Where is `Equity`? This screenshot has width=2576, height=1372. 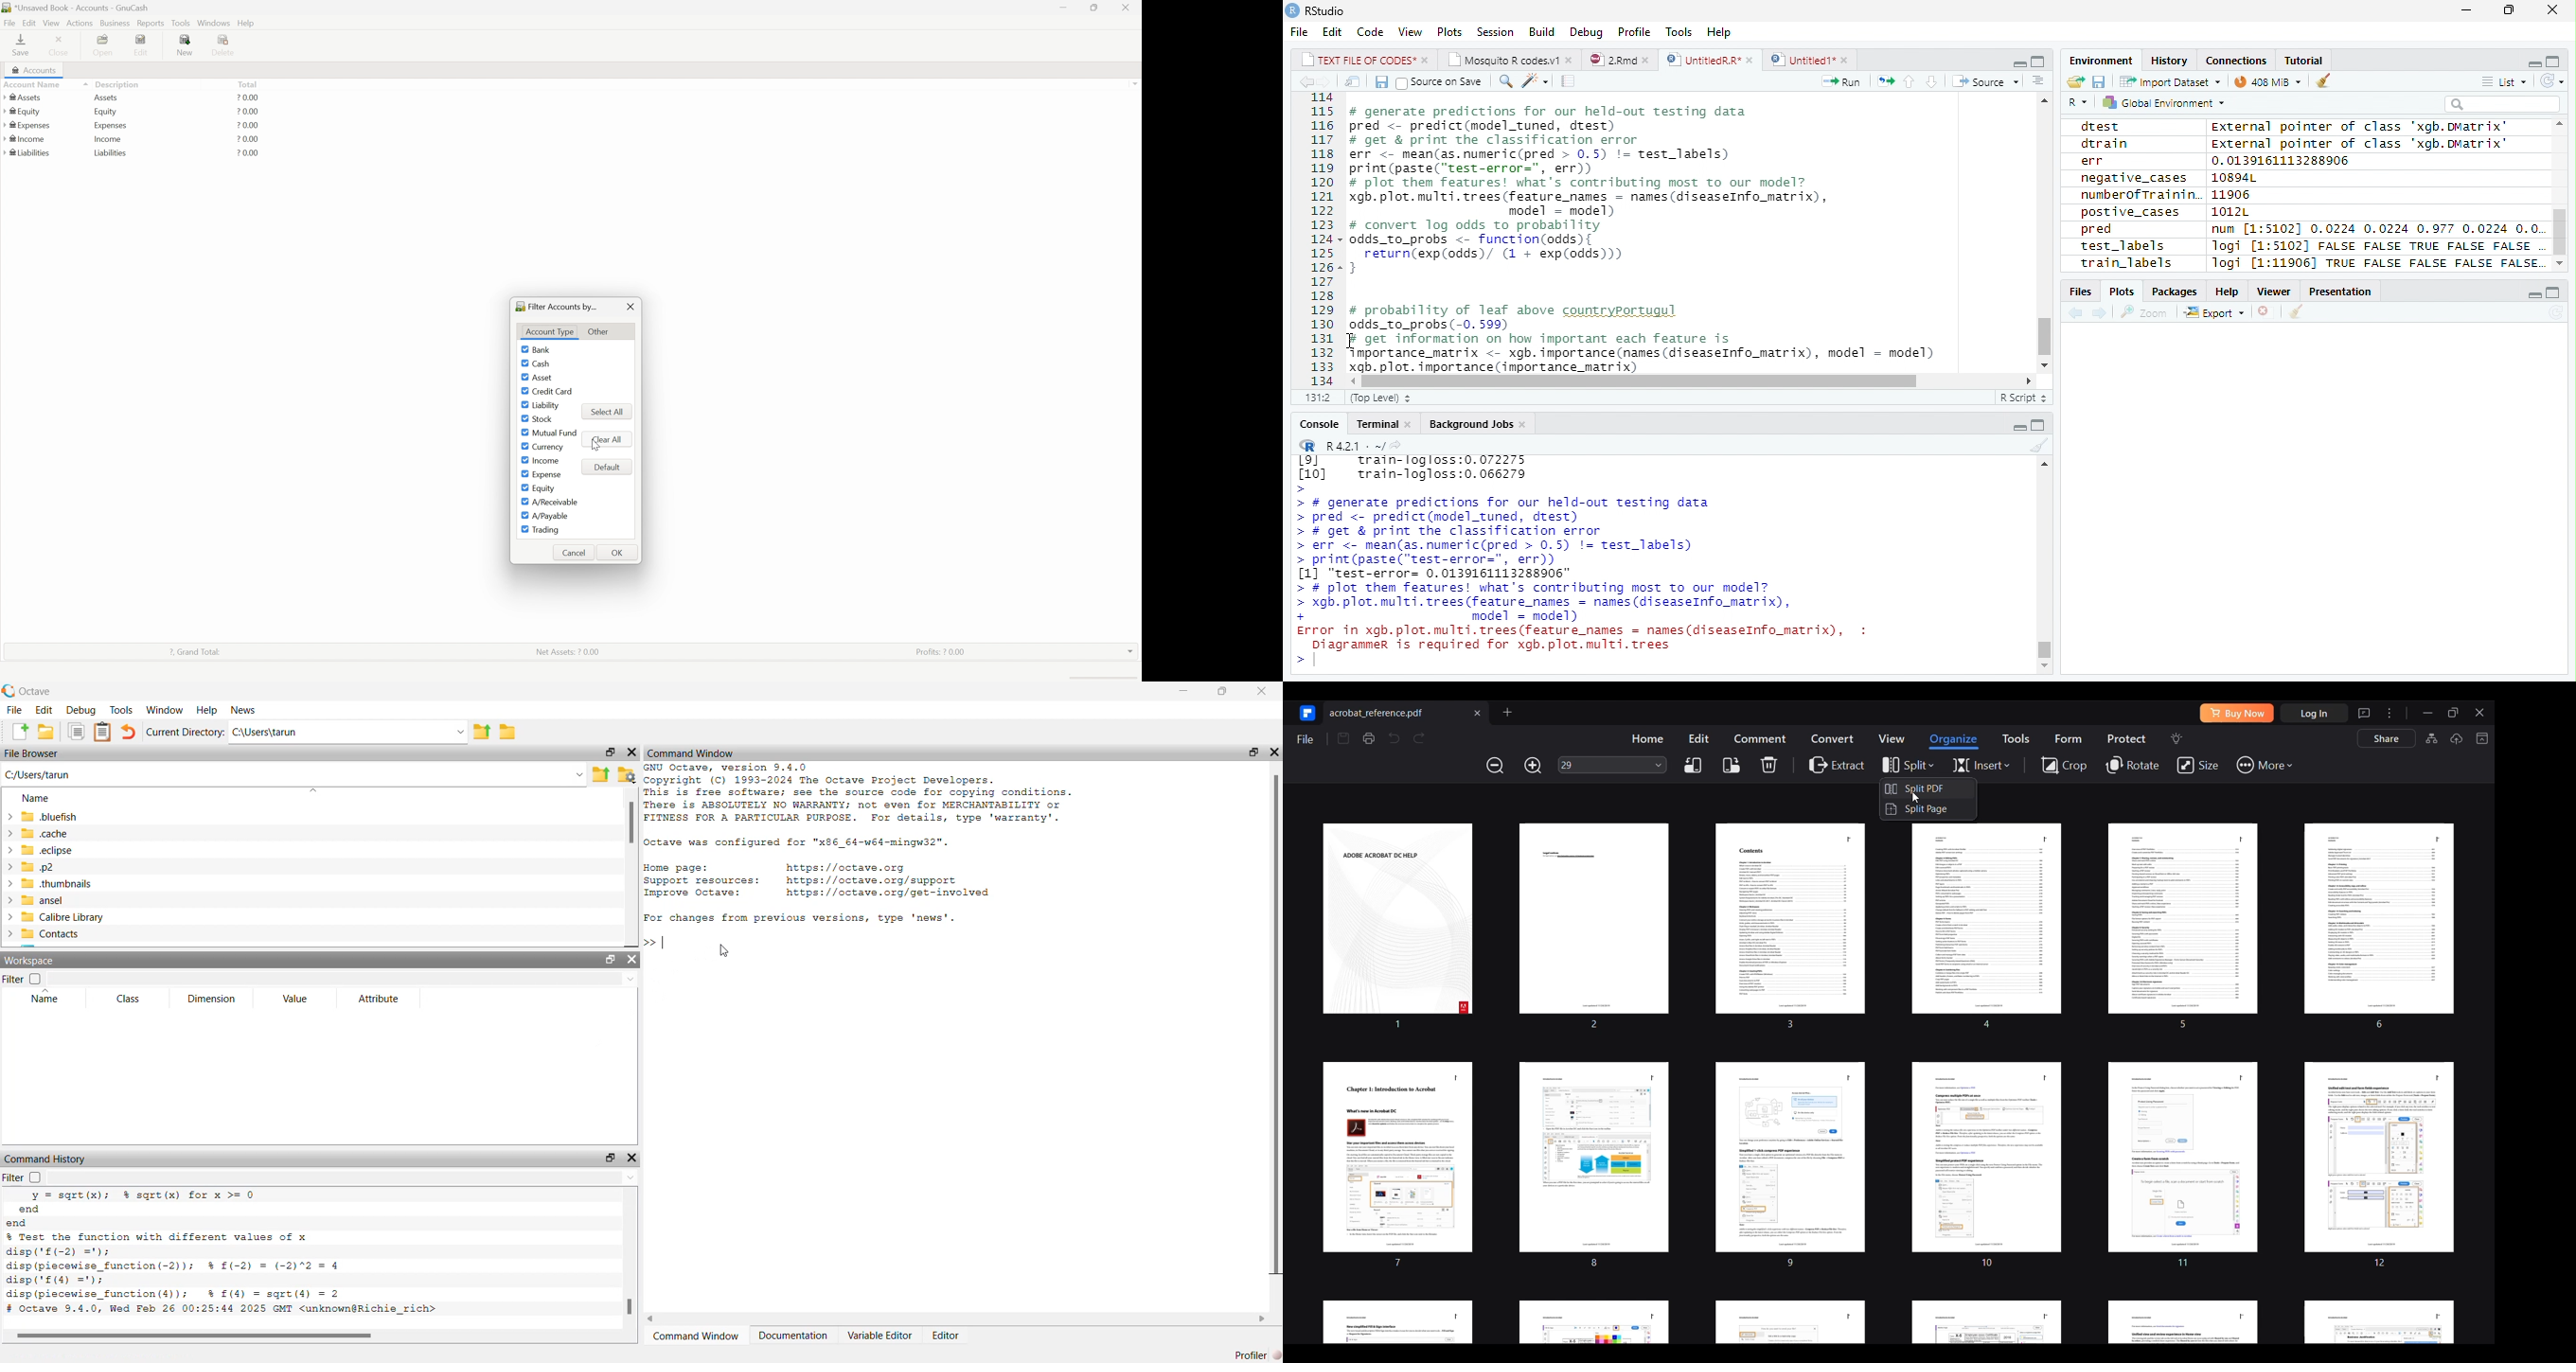
Equity is located at coordinates (545, 488).